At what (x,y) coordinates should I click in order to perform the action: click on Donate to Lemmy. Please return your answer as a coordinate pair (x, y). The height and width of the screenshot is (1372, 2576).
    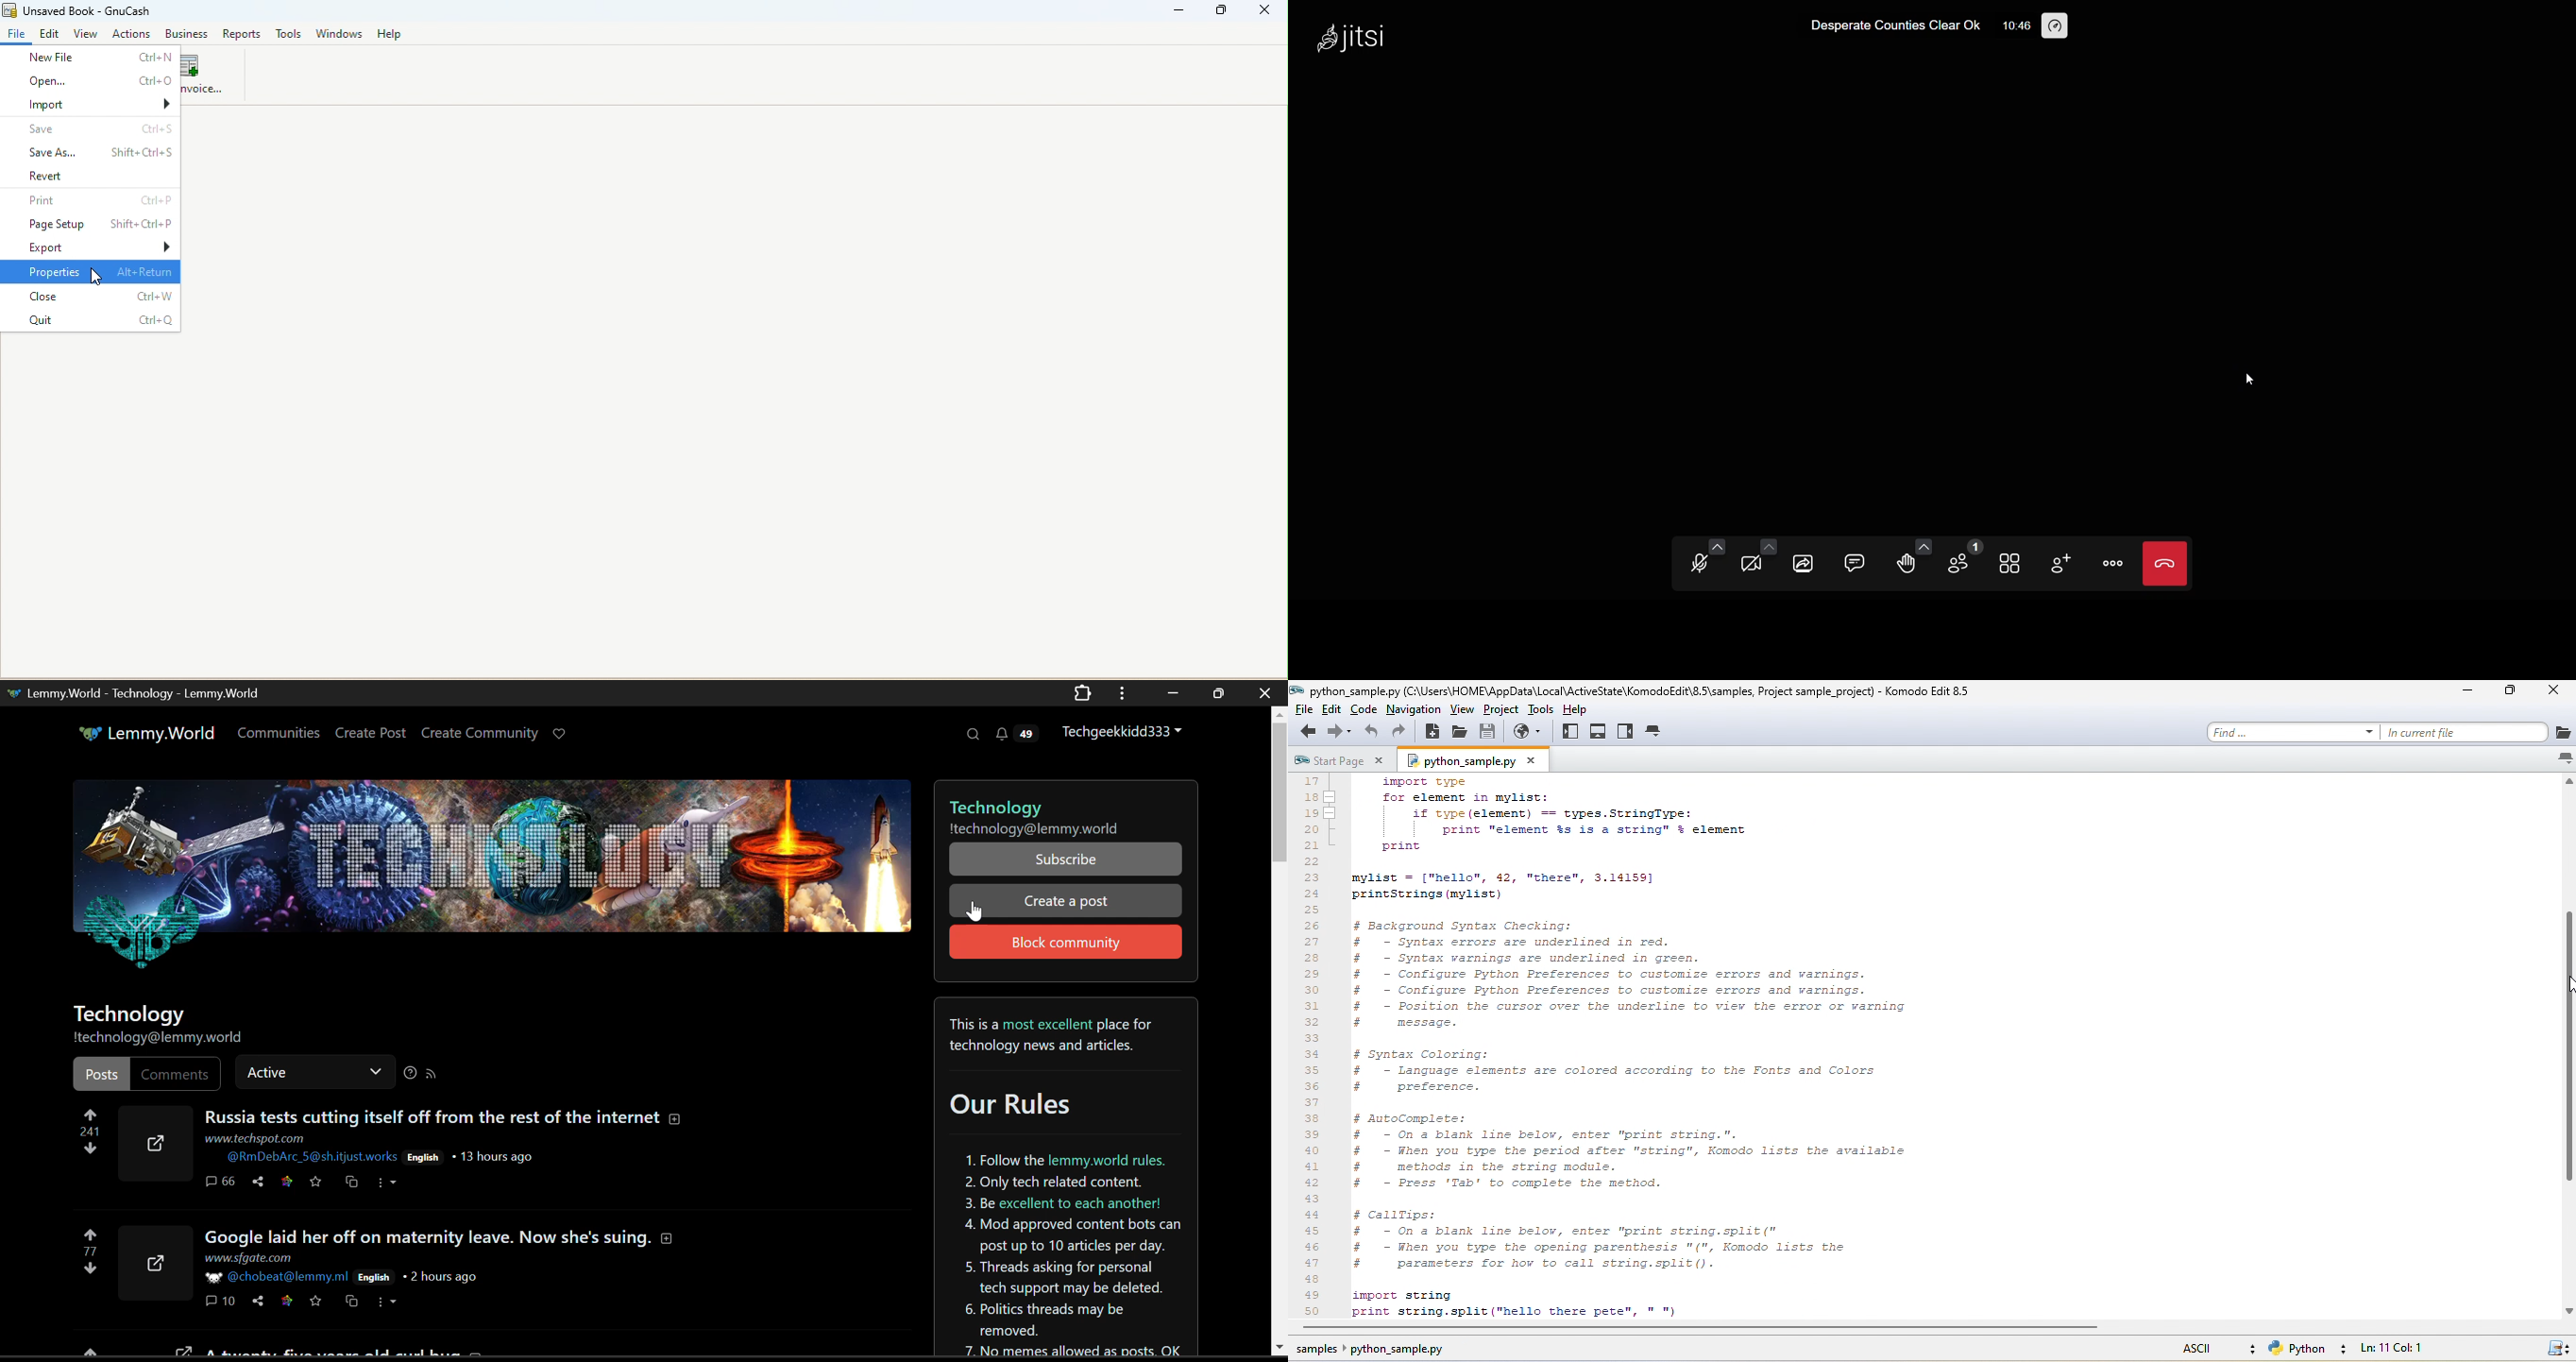
    Looking at the image, I should click on (560, 735).